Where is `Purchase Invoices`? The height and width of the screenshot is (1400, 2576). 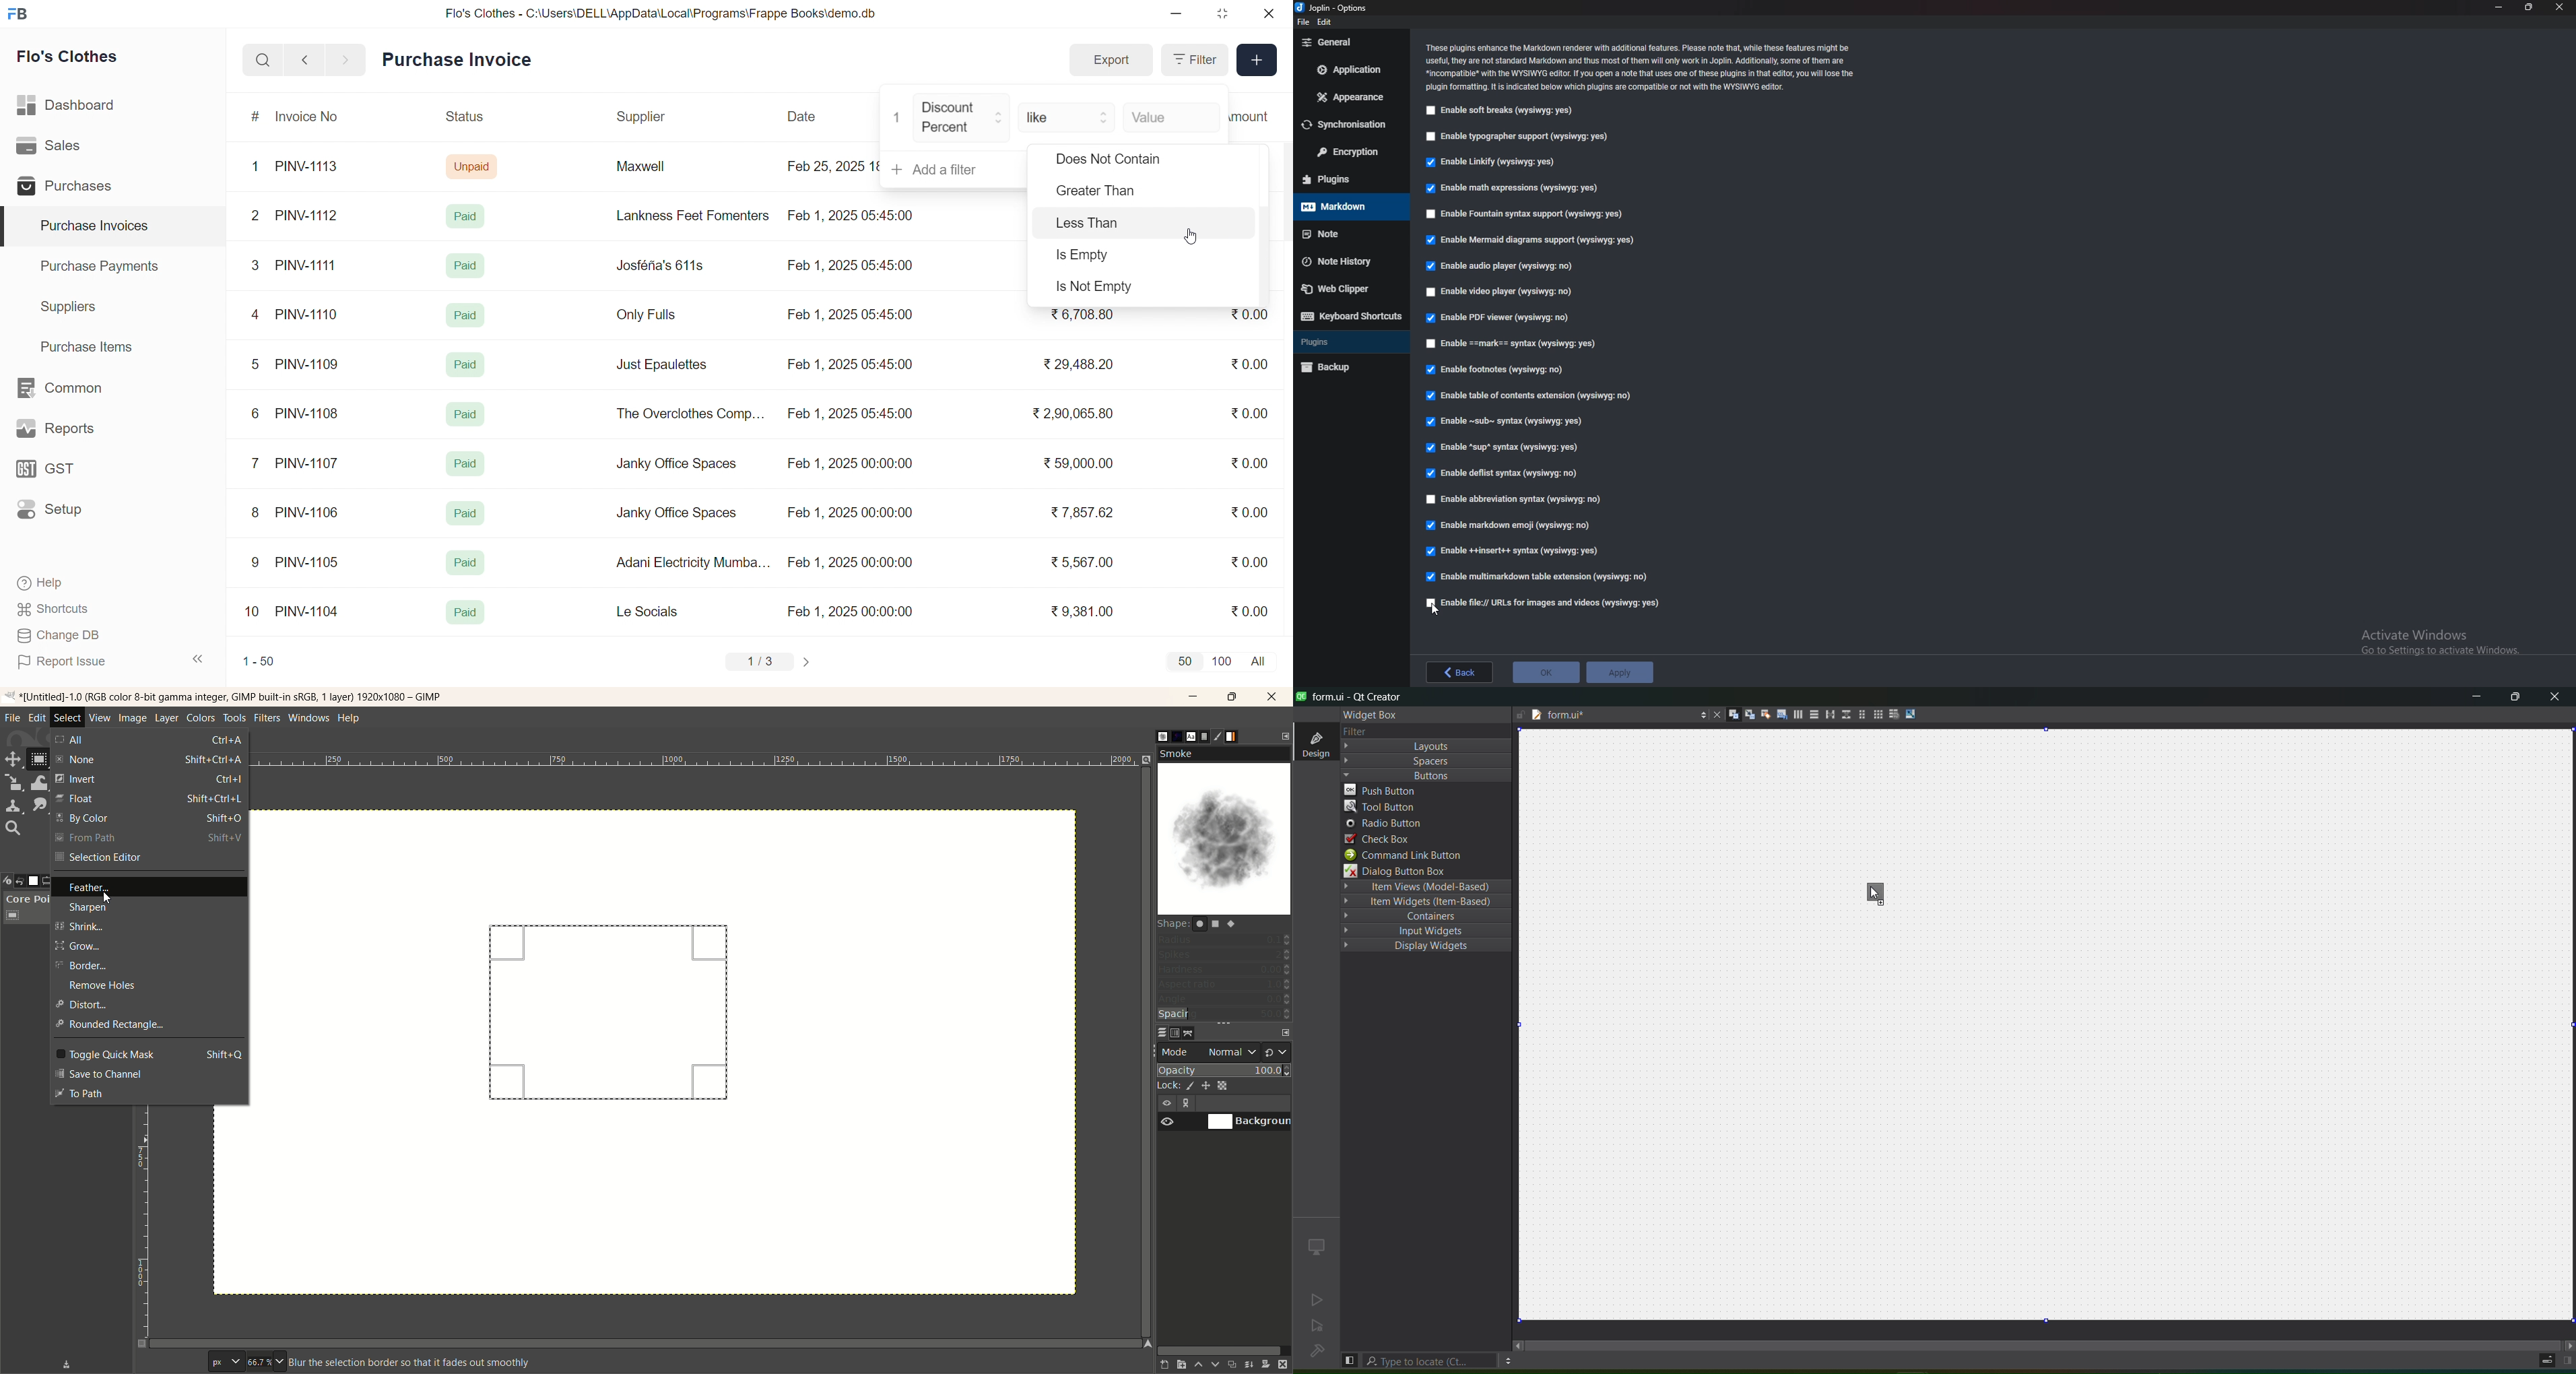
Purchase Invoices is located at coordinates (92, 226).